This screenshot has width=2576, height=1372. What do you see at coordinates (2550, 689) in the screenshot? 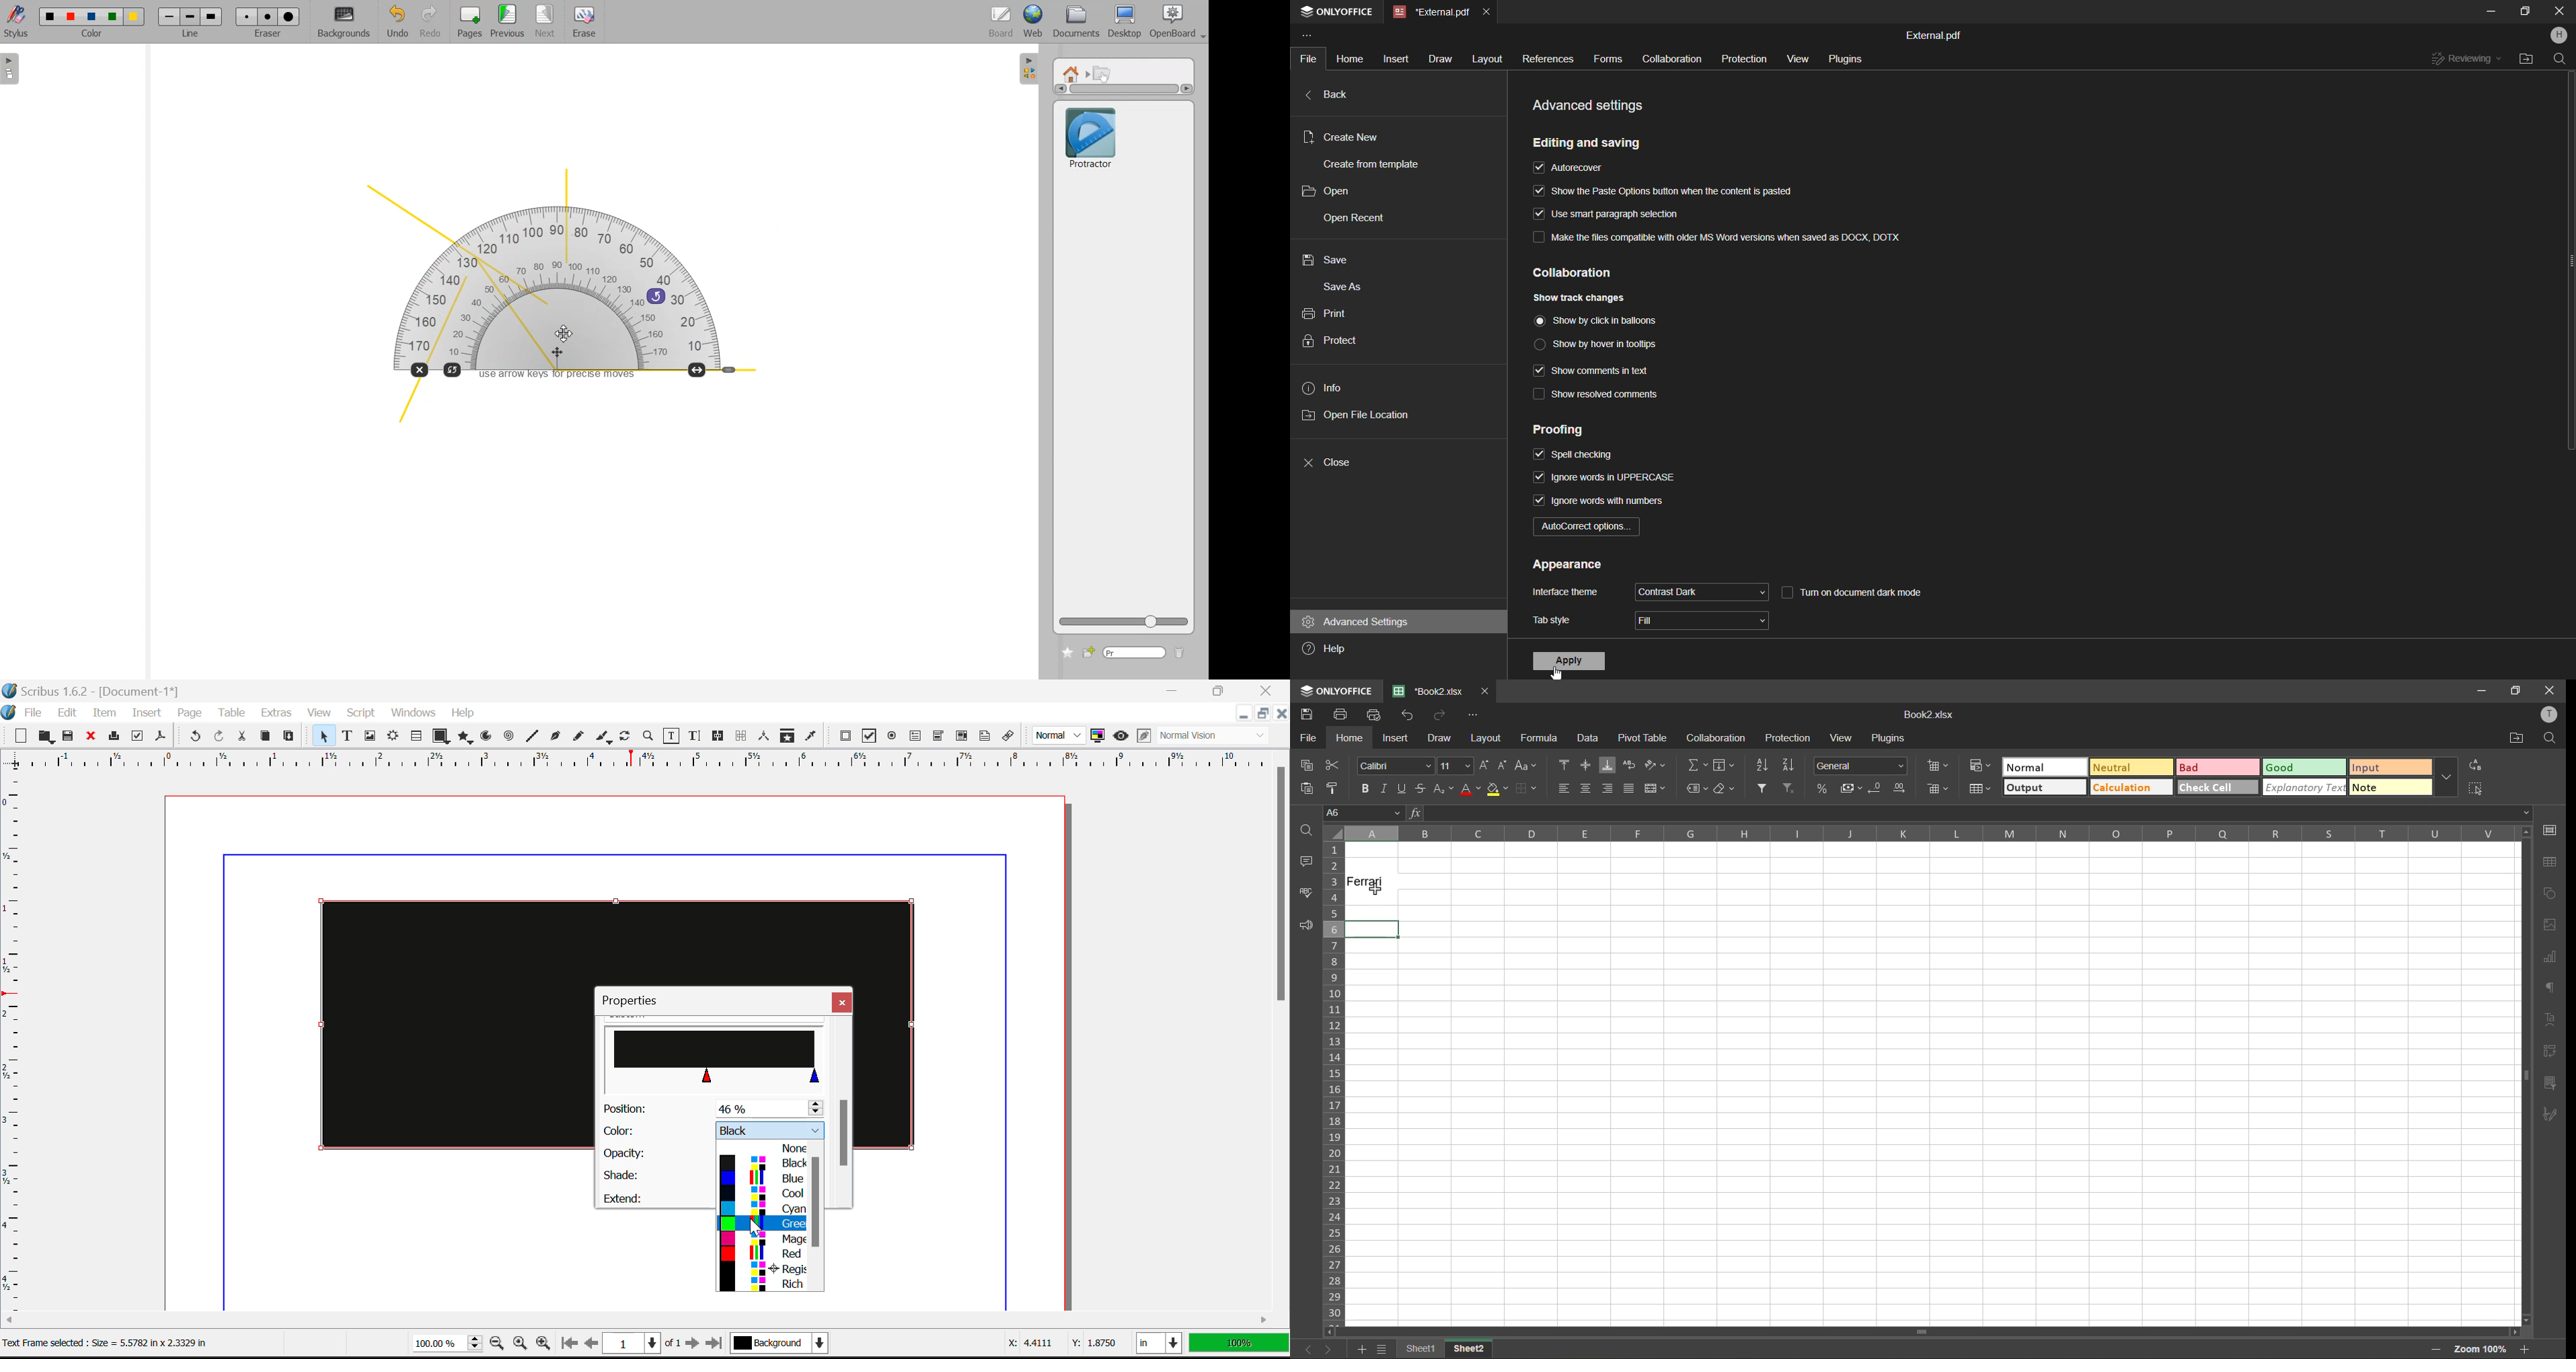
I see `close` at bounding box center [2550, 689].